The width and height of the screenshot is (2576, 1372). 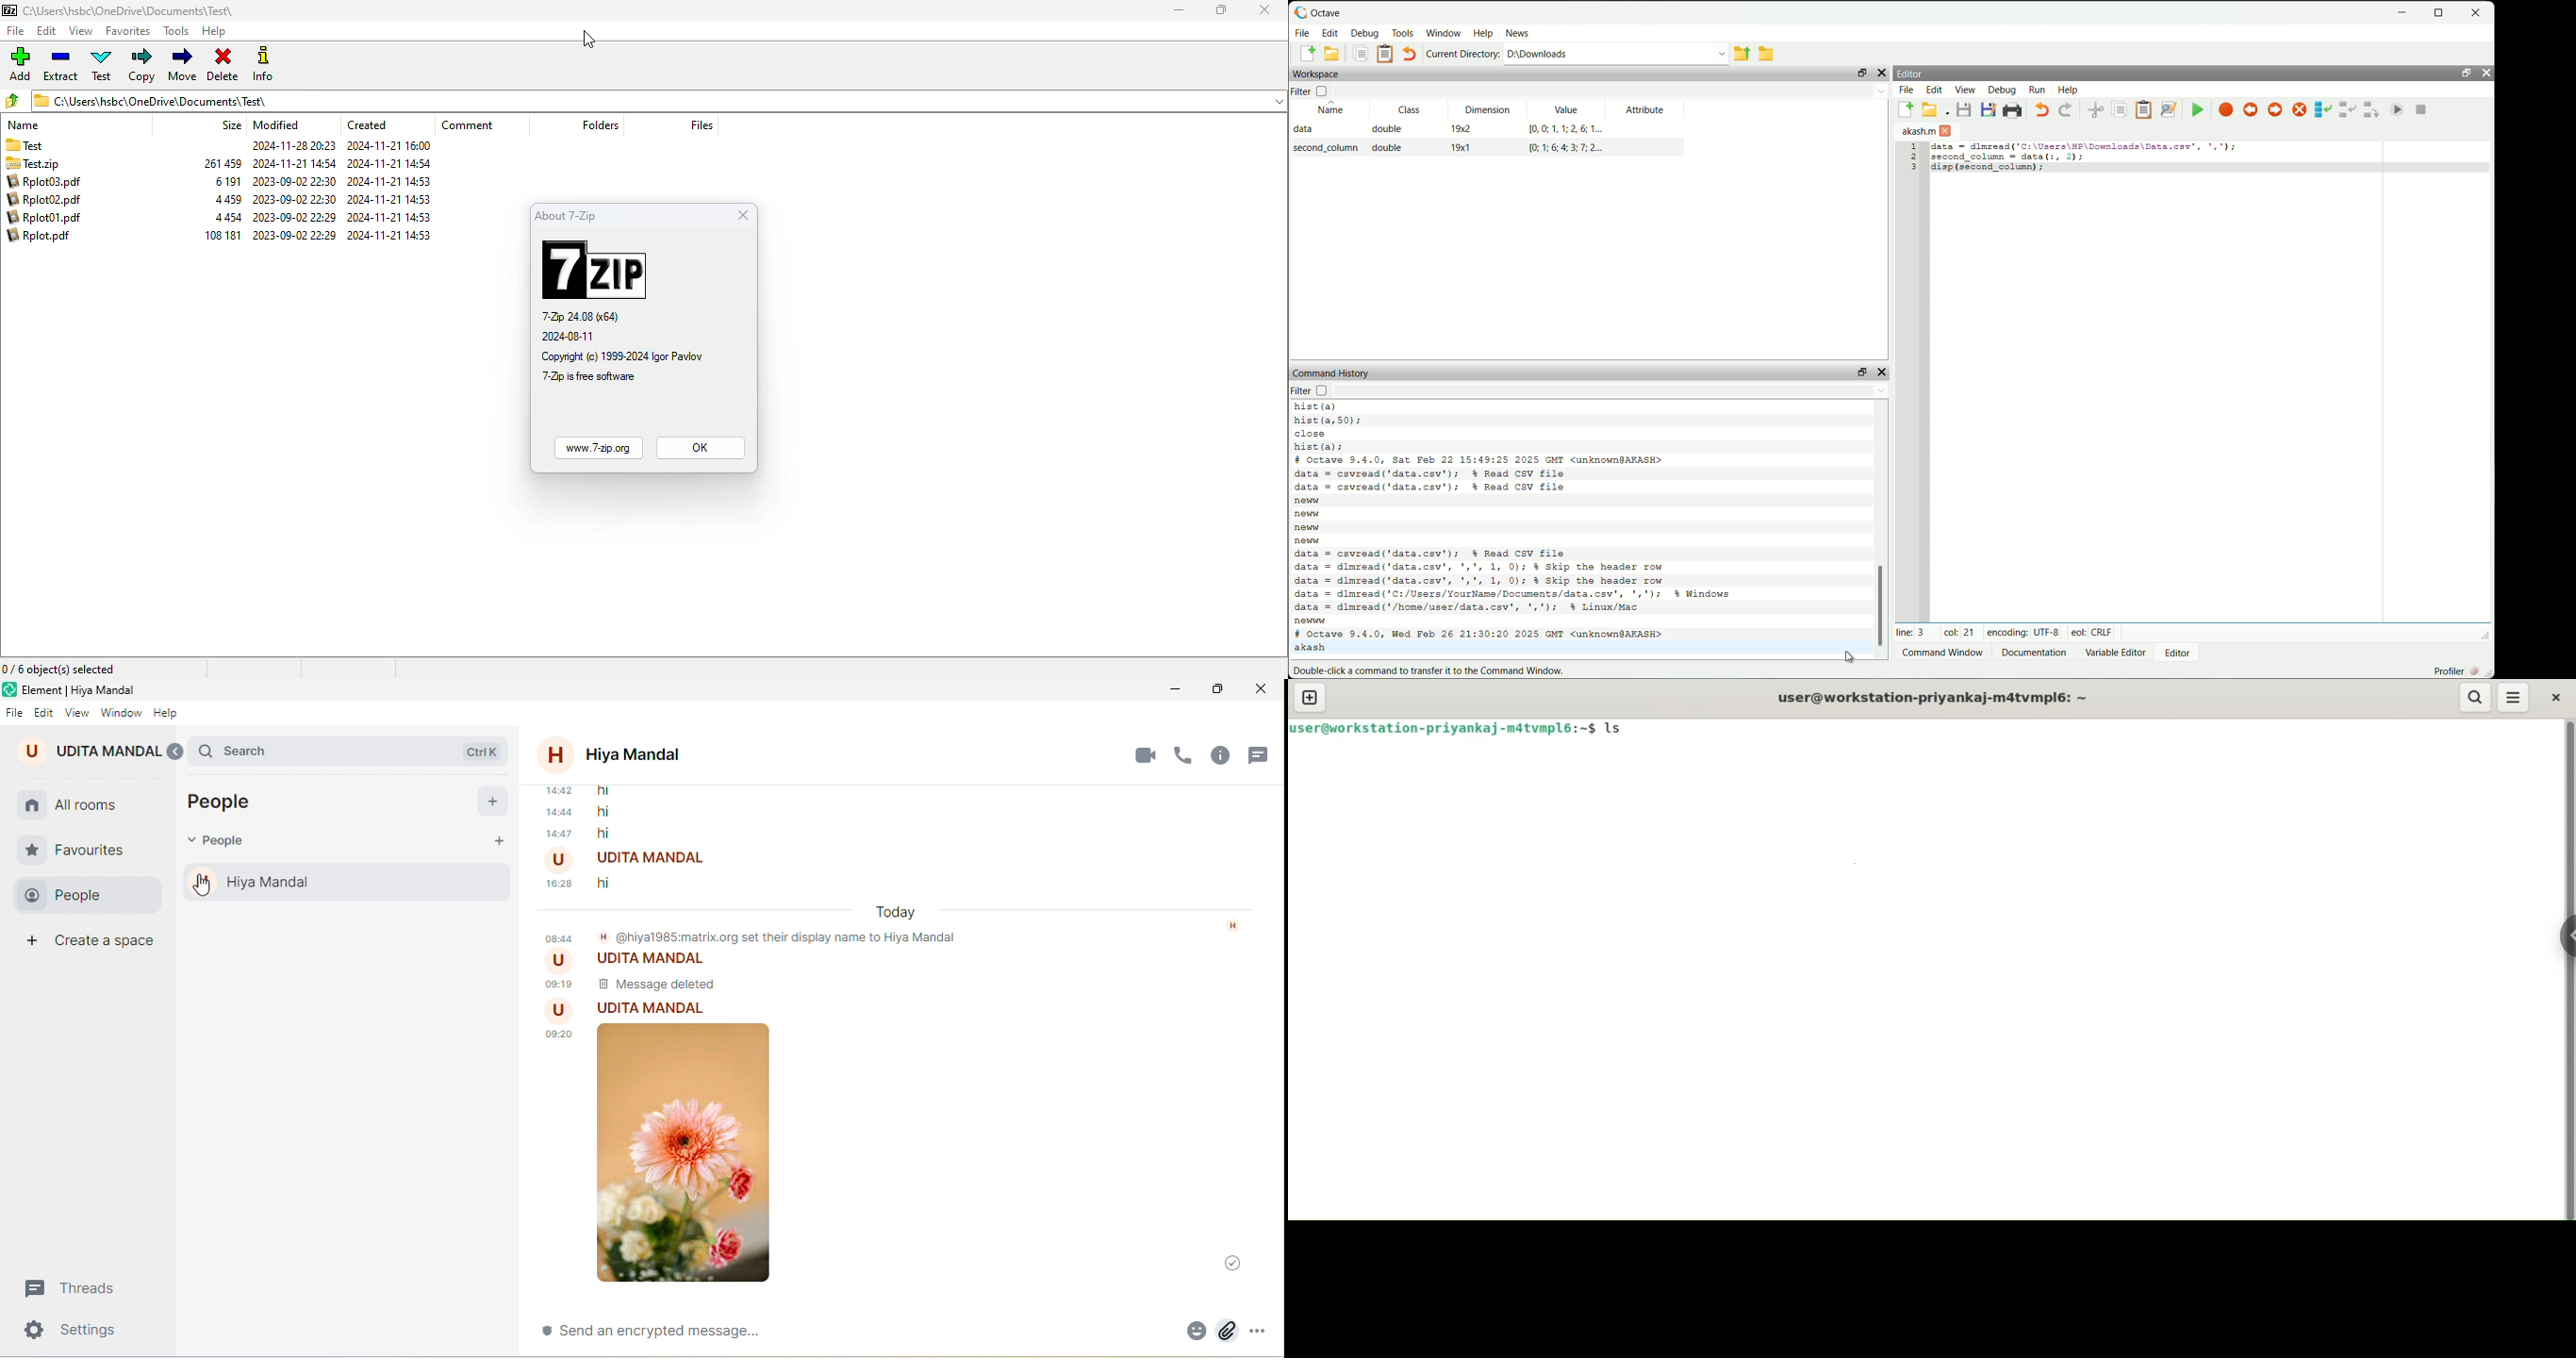 I want to click on create space, so click(x=94, y=944).